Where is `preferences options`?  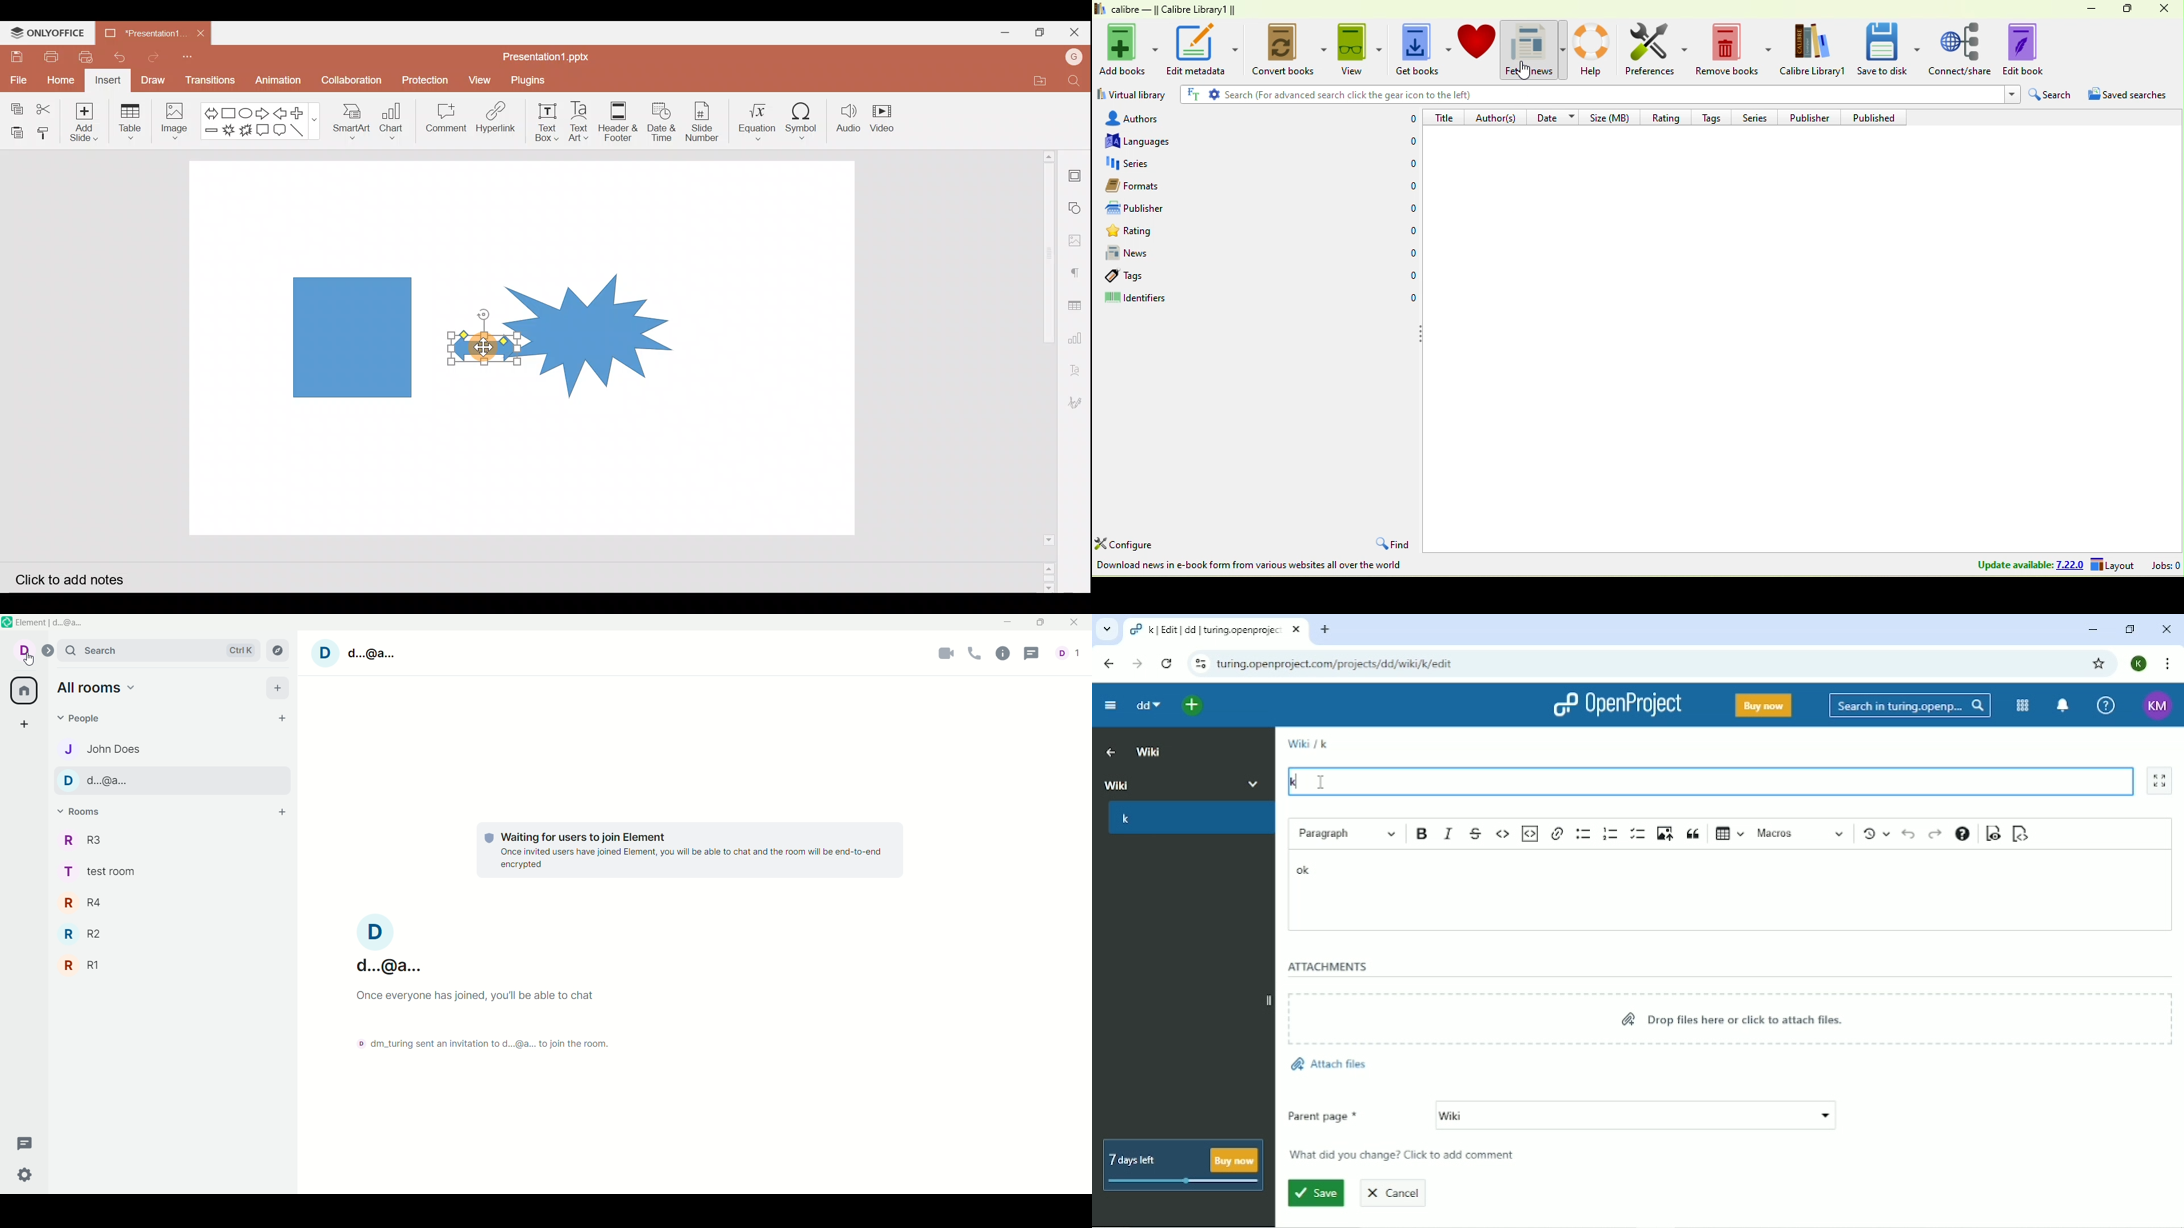
preferences options is located at coordinates (1686, 49).